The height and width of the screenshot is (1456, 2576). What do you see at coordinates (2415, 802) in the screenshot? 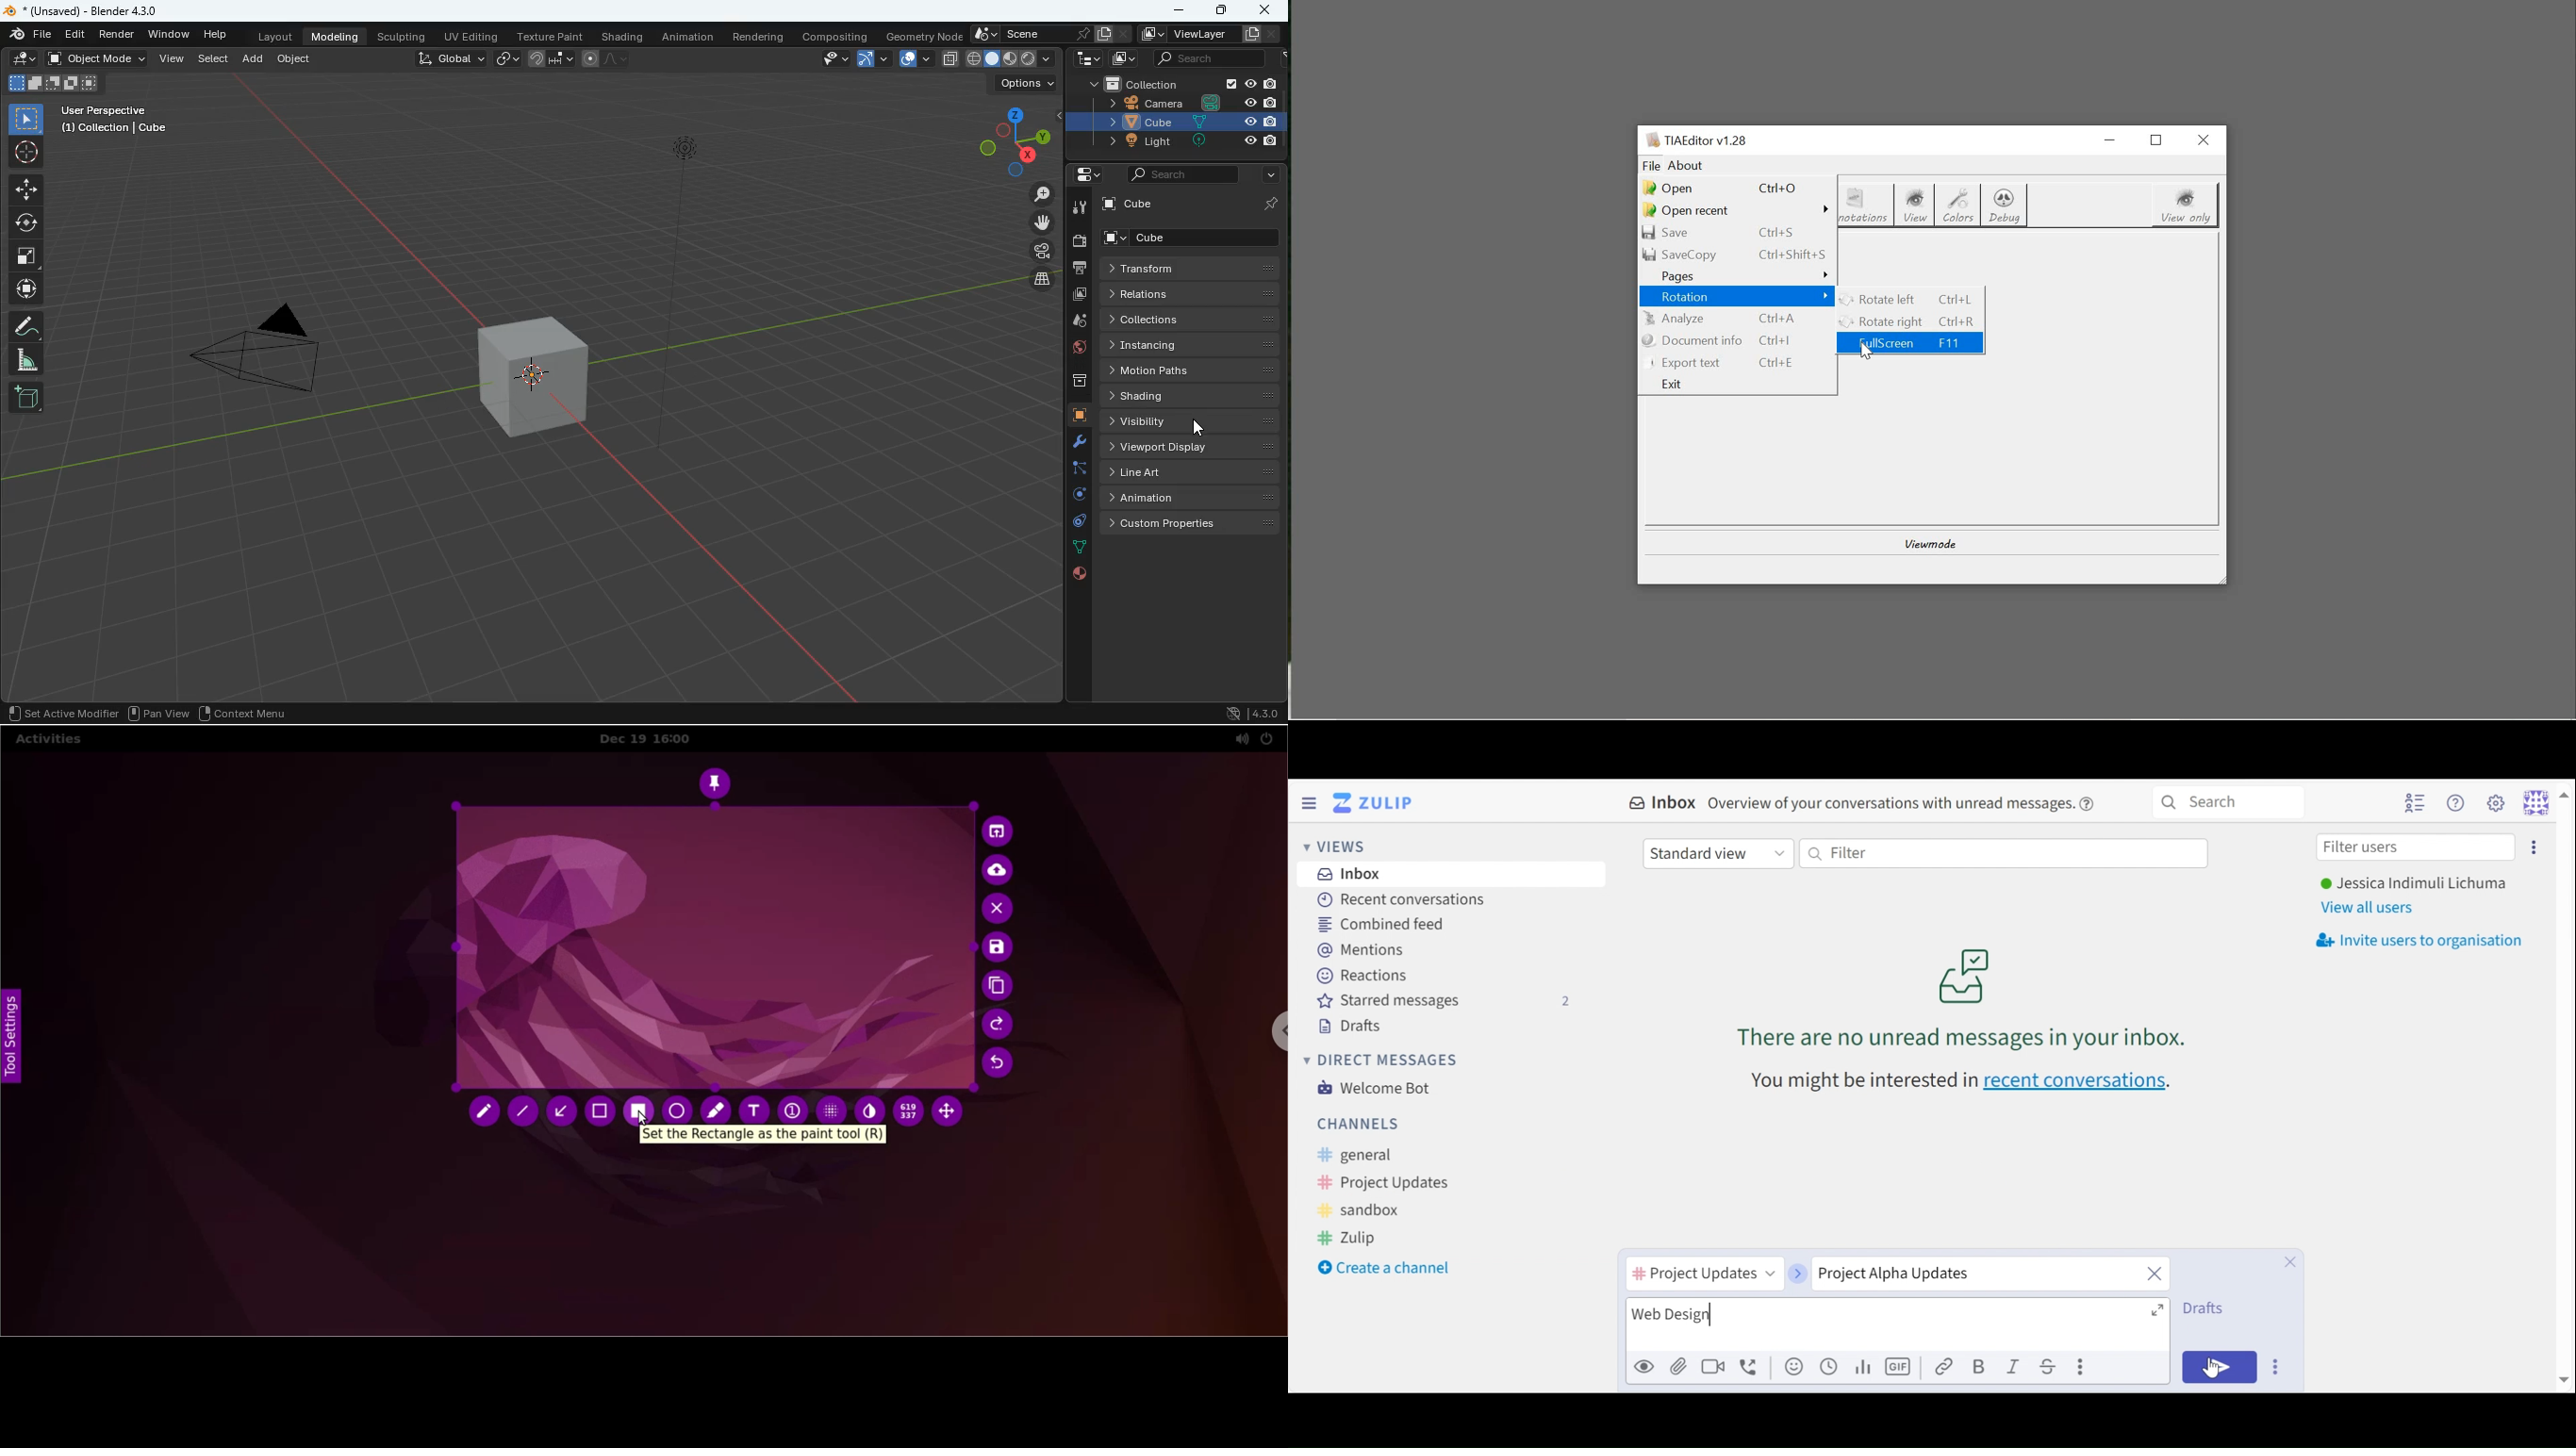
I see `Hide user list` at bounding box center [2415, 802].